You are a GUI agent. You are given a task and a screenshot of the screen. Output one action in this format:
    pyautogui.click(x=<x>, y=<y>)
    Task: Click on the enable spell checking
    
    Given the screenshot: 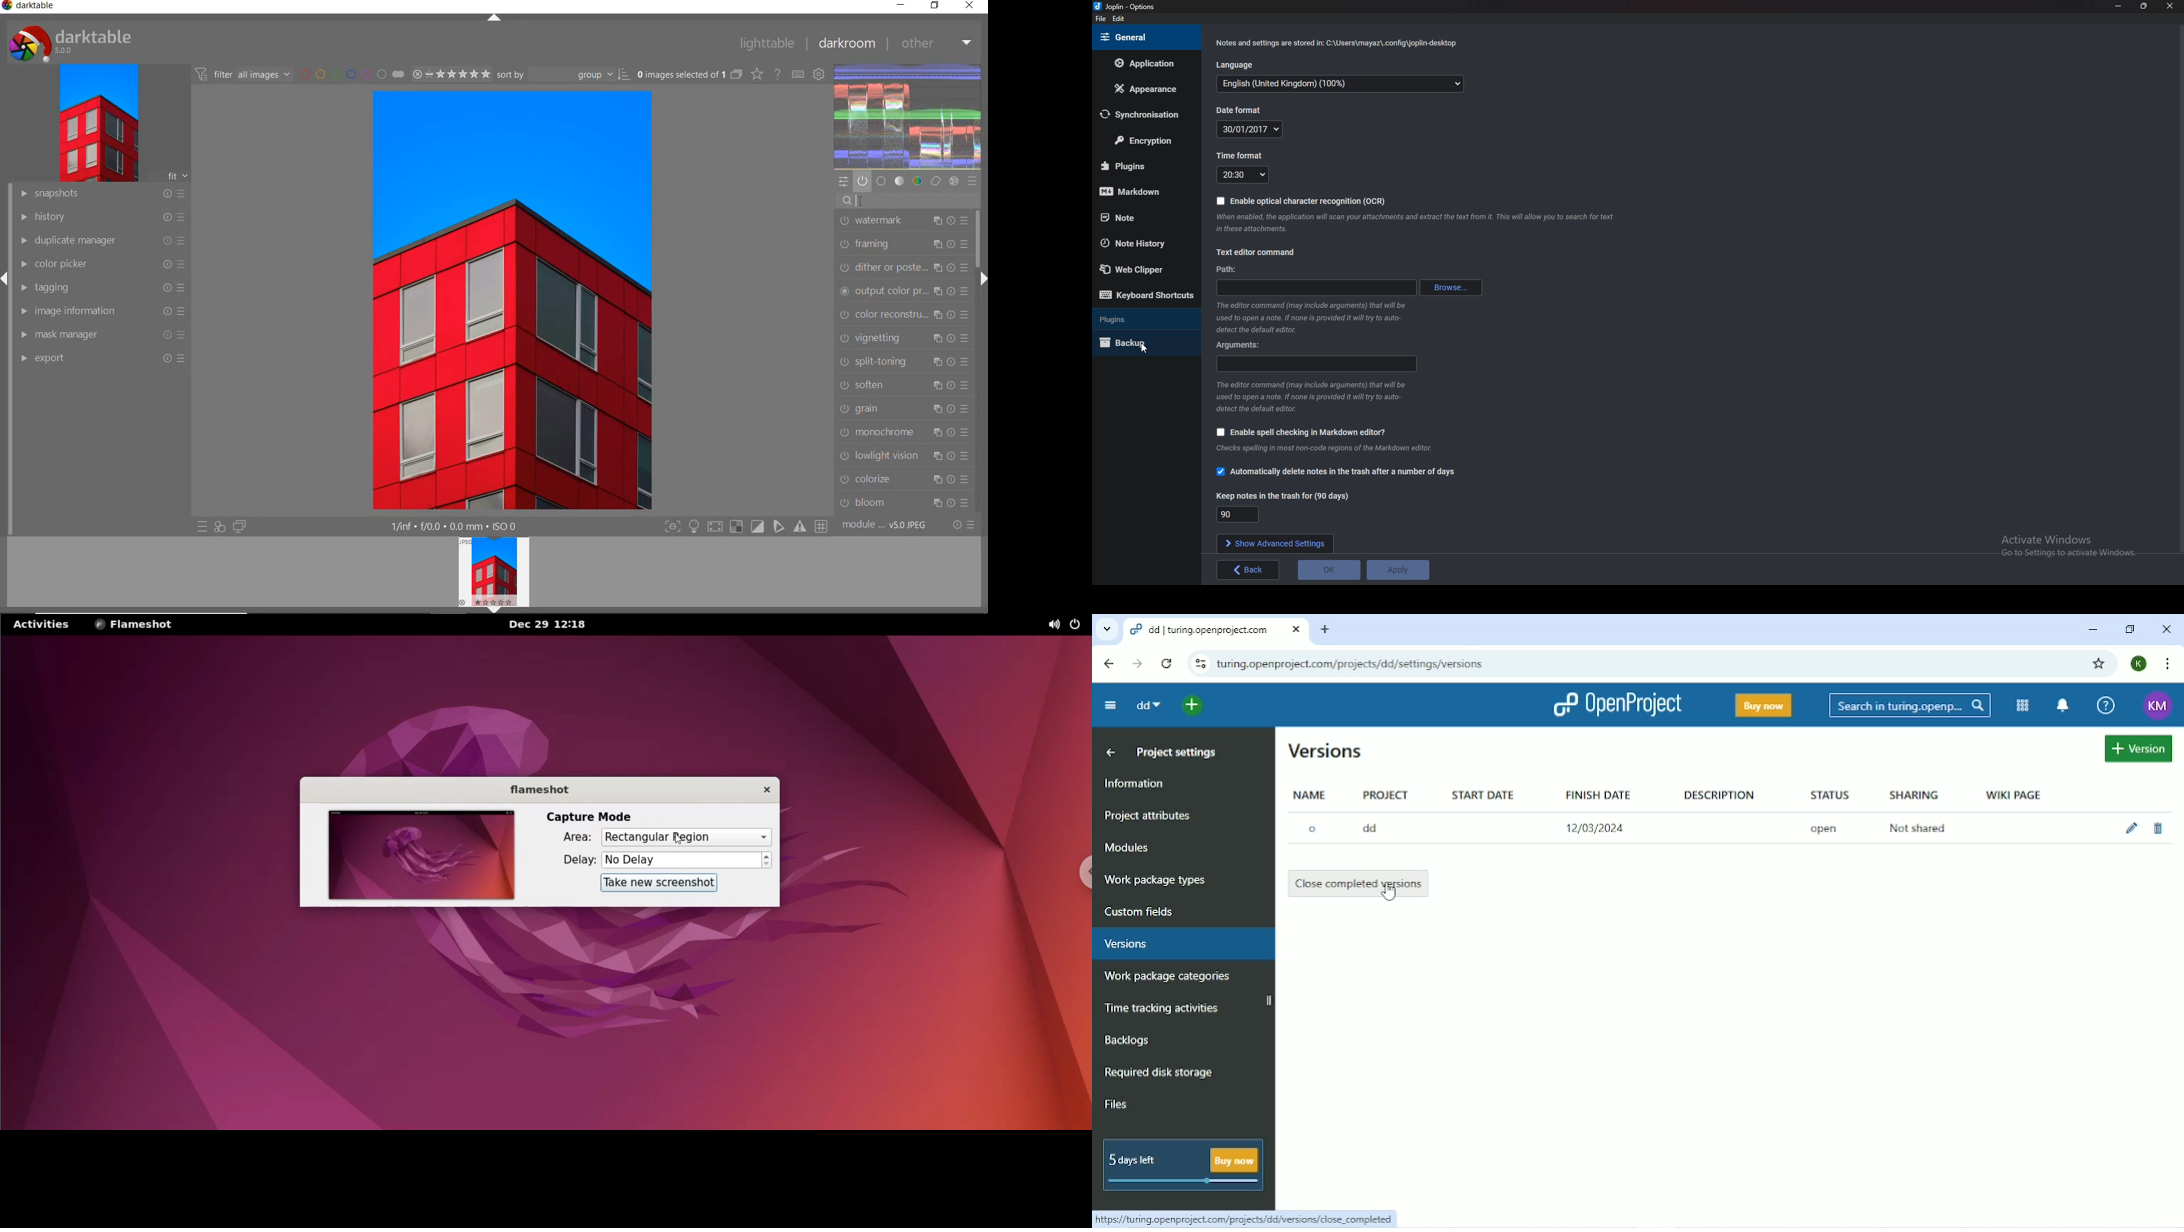 What is the action you would take?
    pyautogui.click(x=1304, y=432)
    